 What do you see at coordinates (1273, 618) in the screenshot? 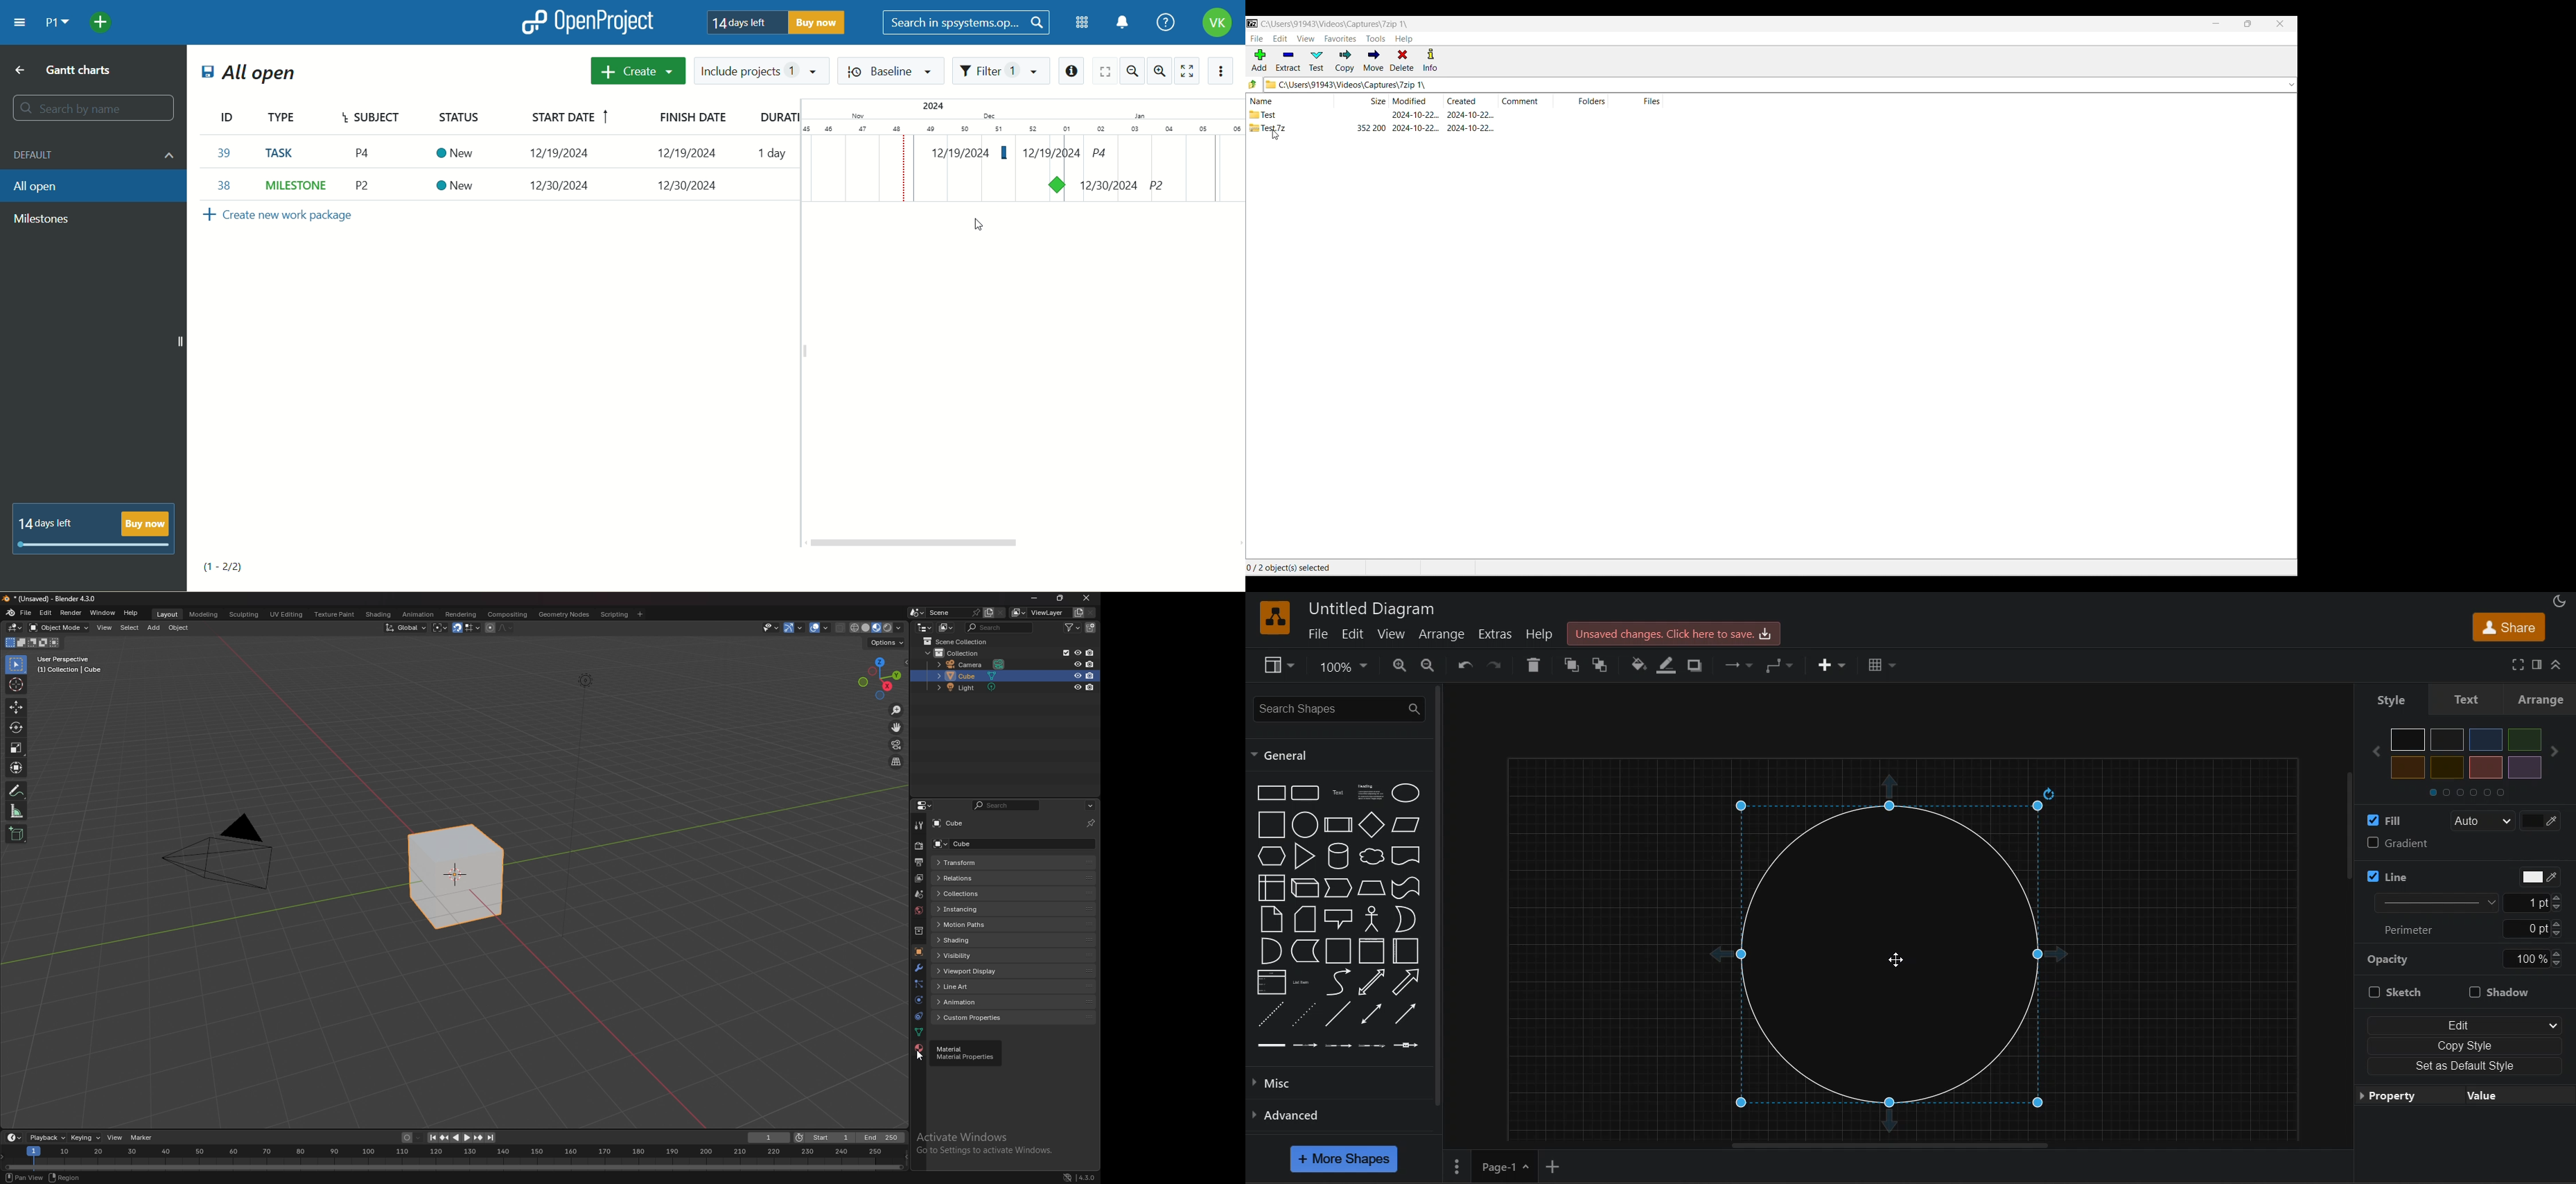
I see `logo` at bounding box center [1273, 618].